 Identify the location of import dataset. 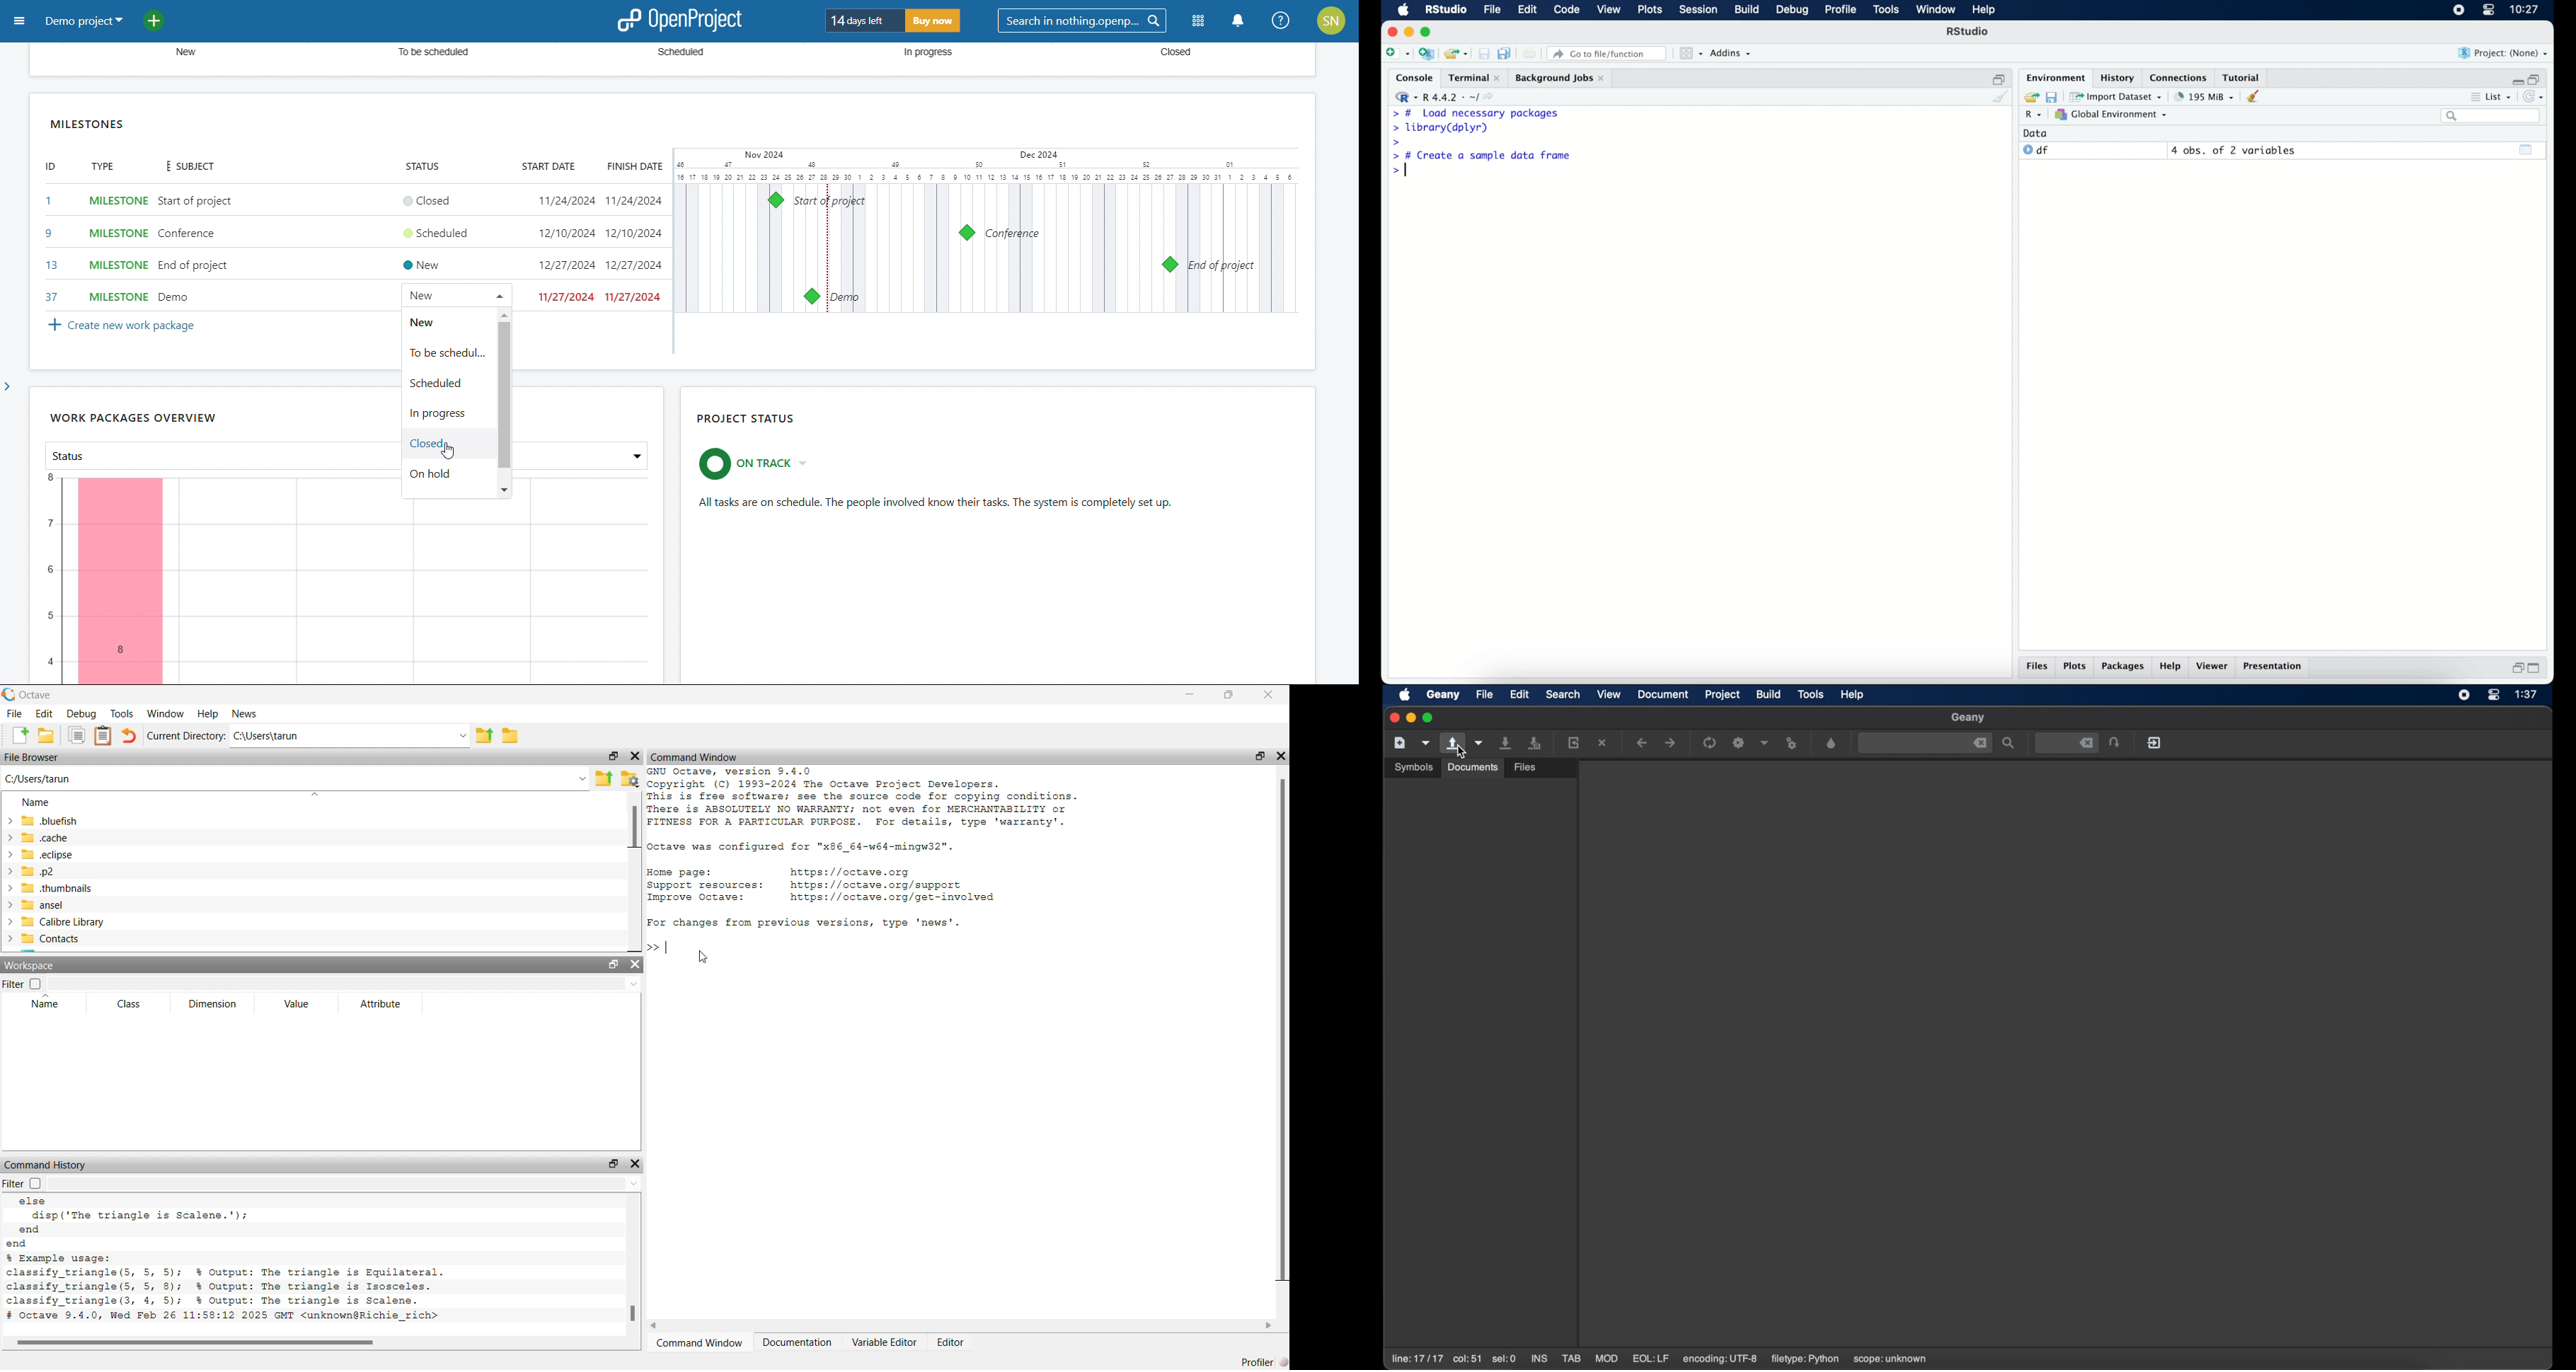
(2117, 96).